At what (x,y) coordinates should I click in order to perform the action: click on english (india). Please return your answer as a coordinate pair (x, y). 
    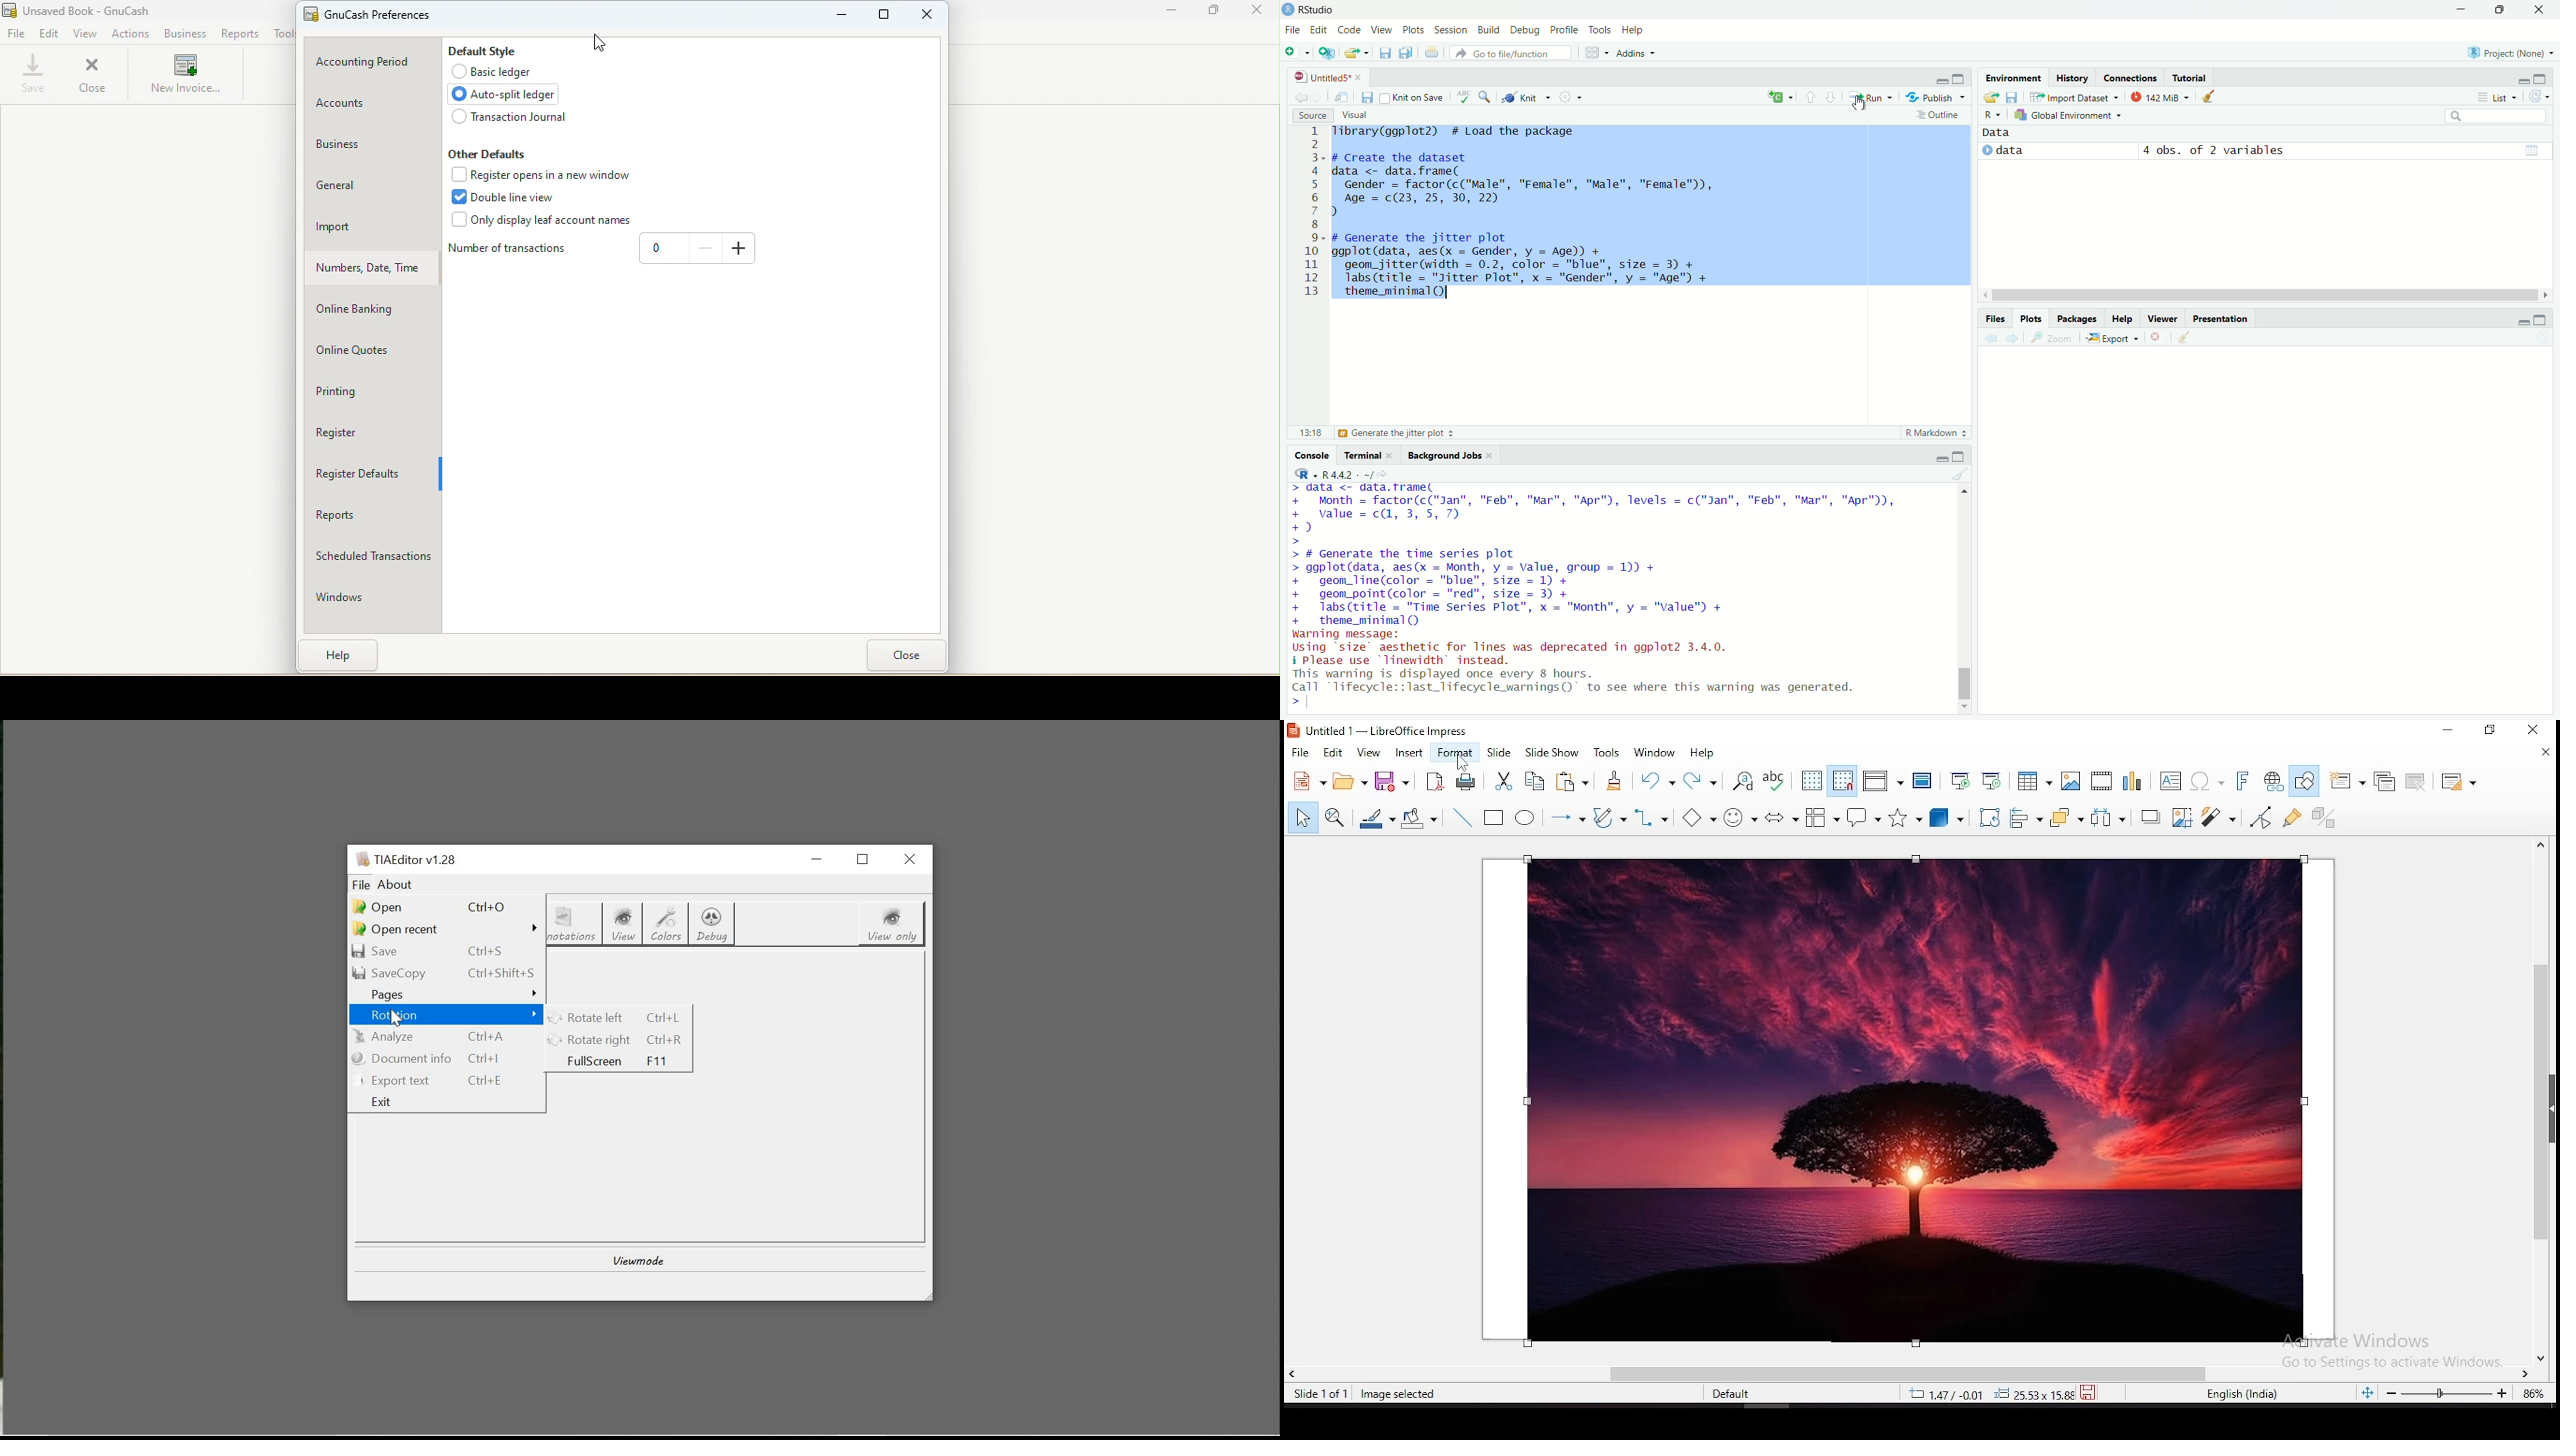
    Looking at the image, I should click on (2242, 1394).